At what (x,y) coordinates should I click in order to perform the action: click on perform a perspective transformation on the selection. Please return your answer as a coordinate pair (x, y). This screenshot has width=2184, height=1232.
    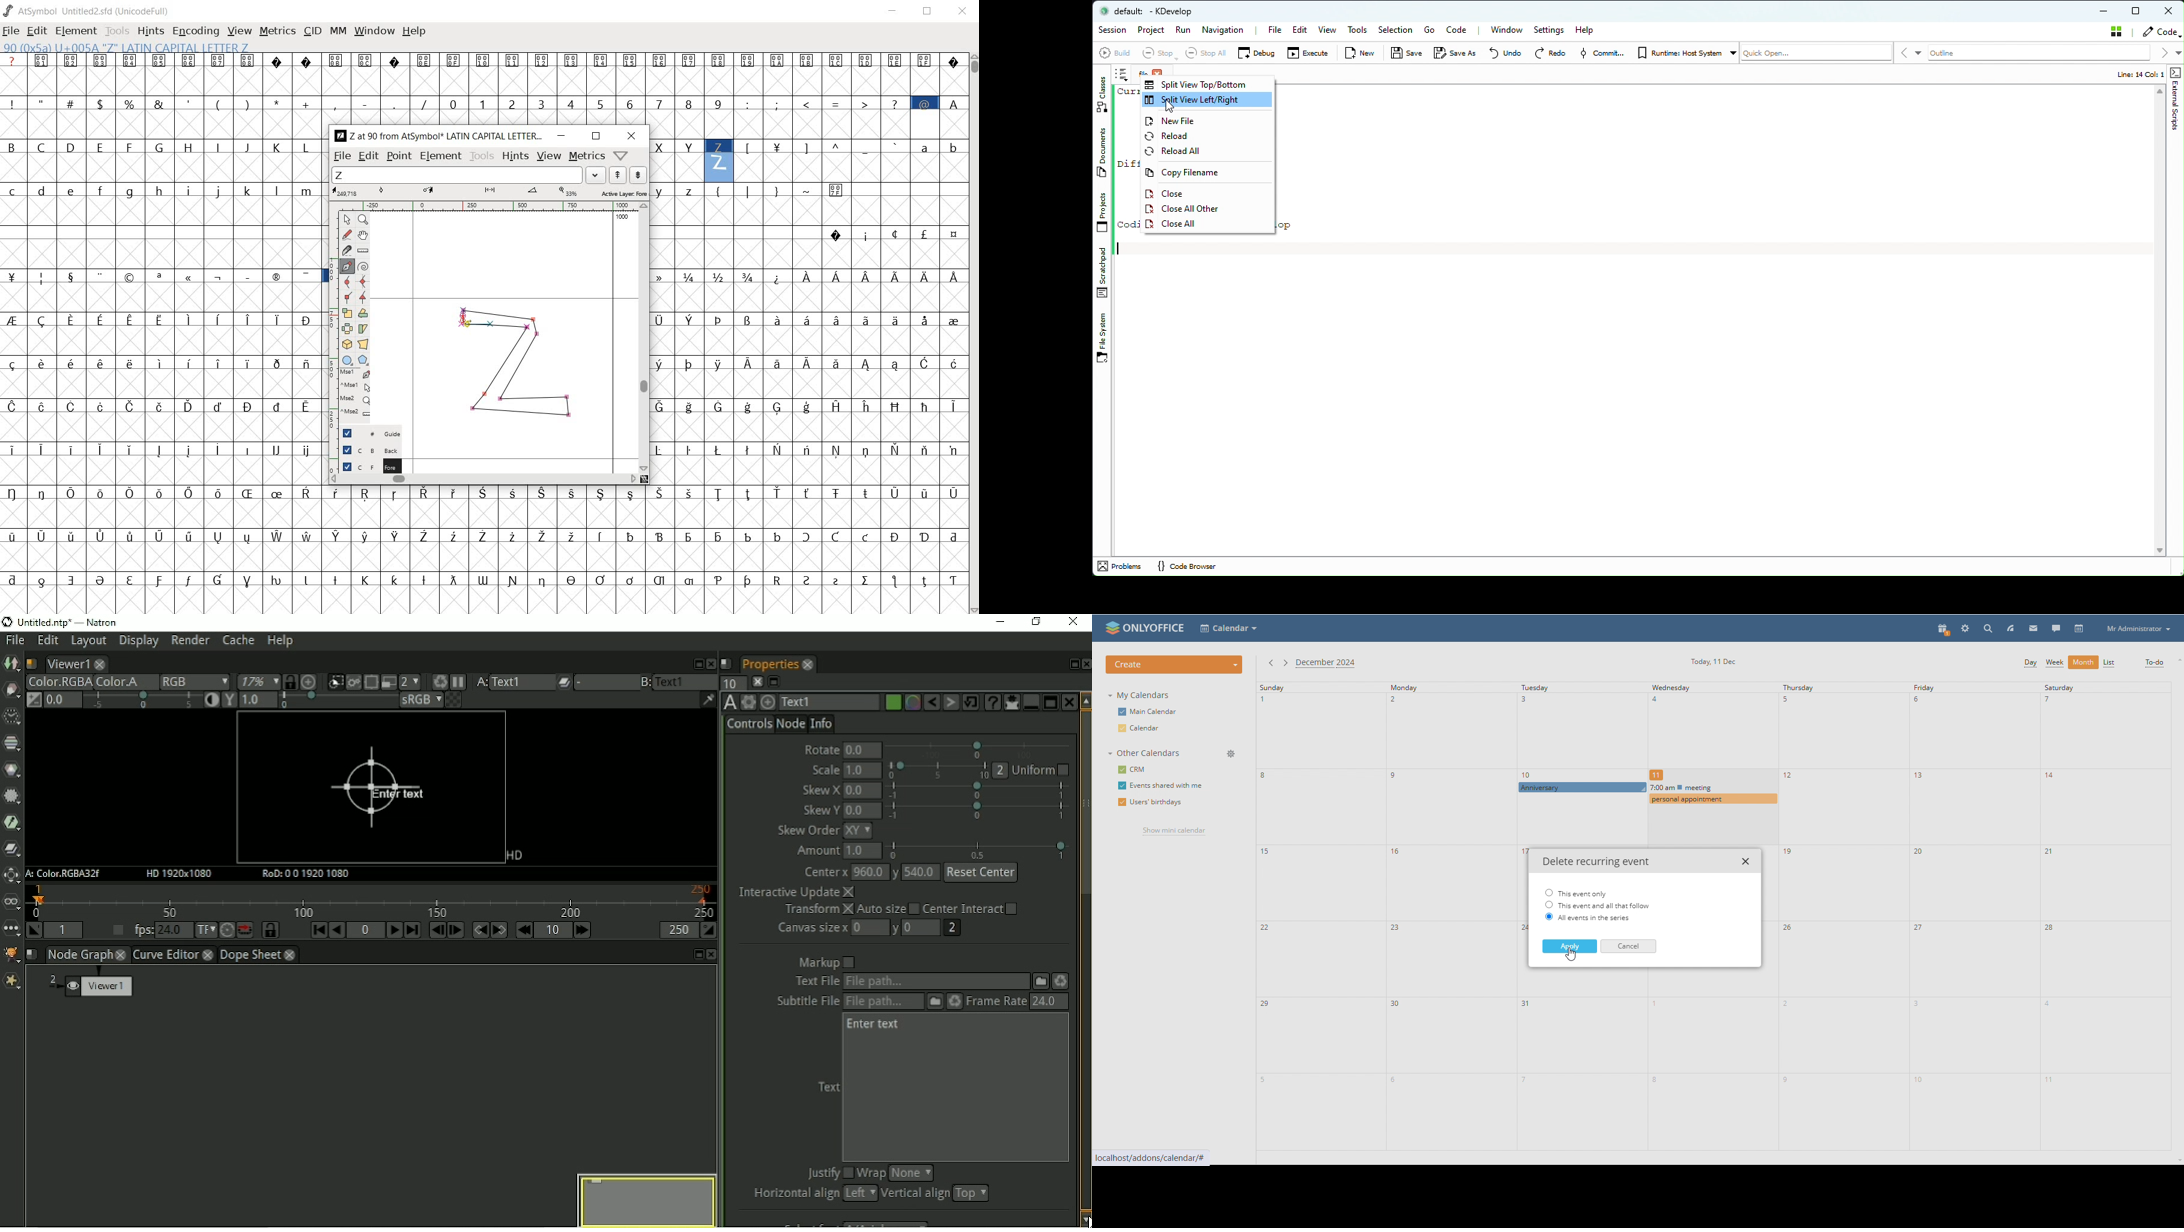
    Looking at the image, I should click on (363, 344).